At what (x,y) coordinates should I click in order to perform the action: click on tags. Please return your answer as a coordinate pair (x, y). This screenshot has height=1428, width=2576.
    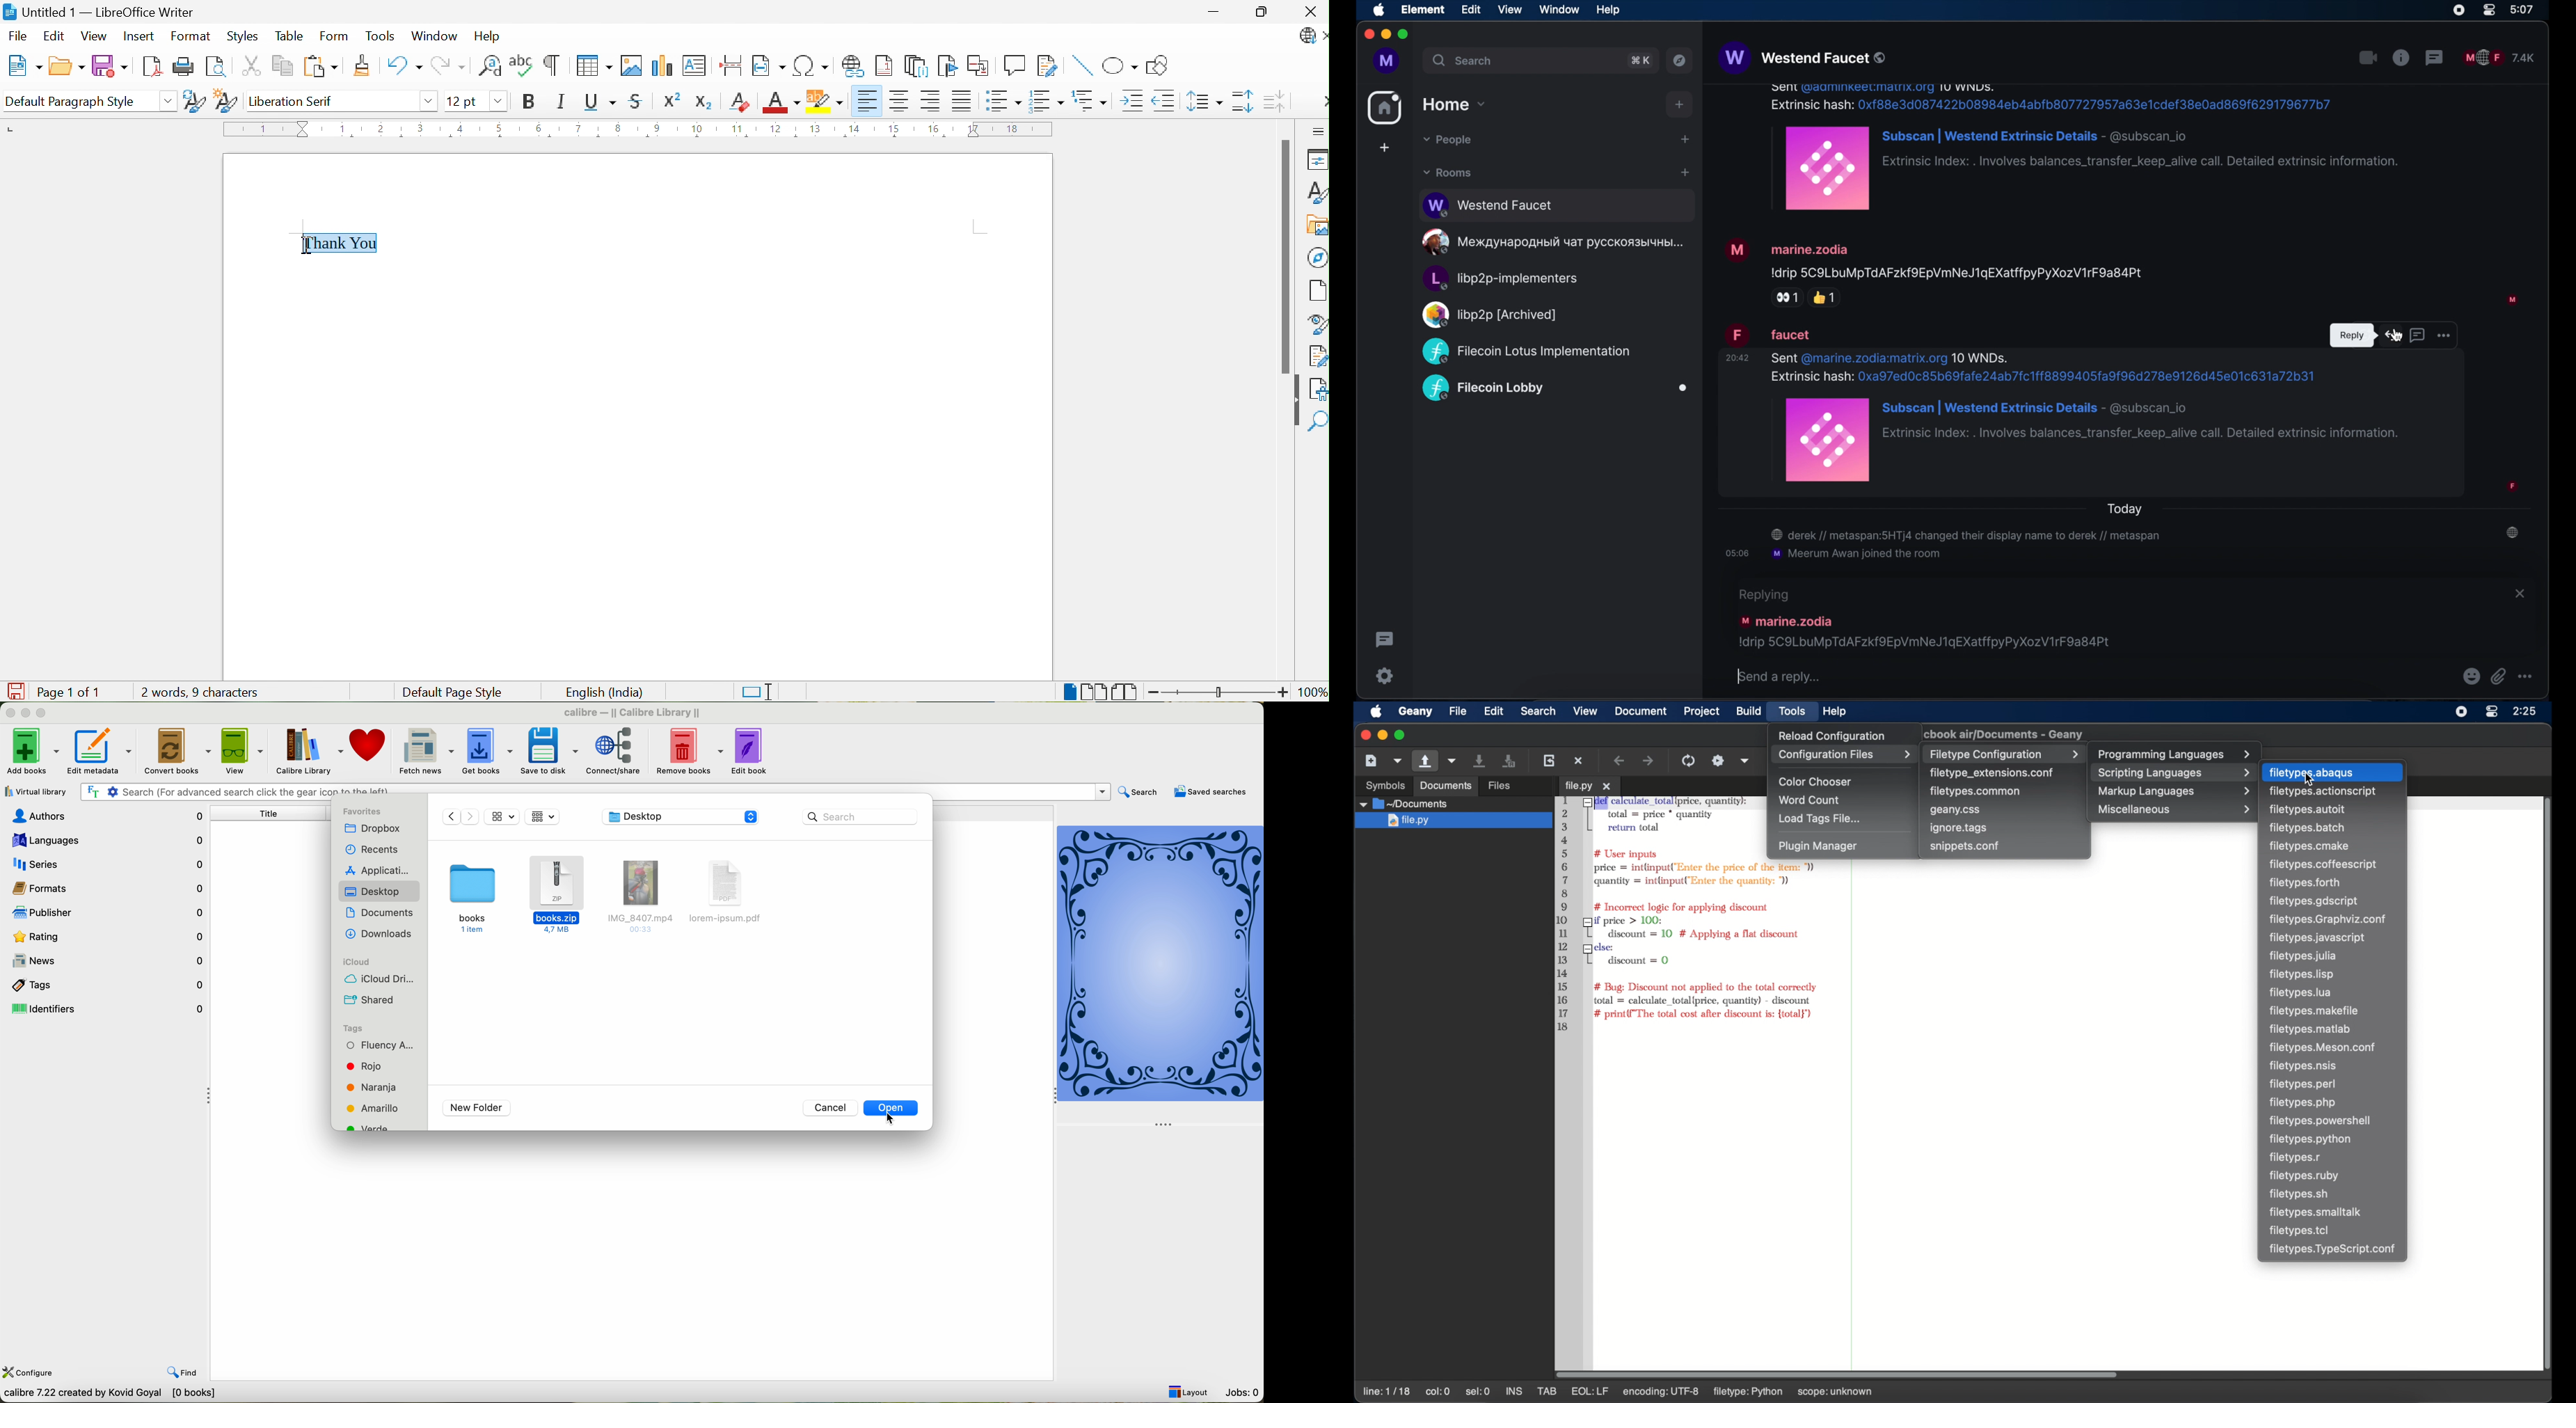
    Looking at the image, I should click on (359, 1028).